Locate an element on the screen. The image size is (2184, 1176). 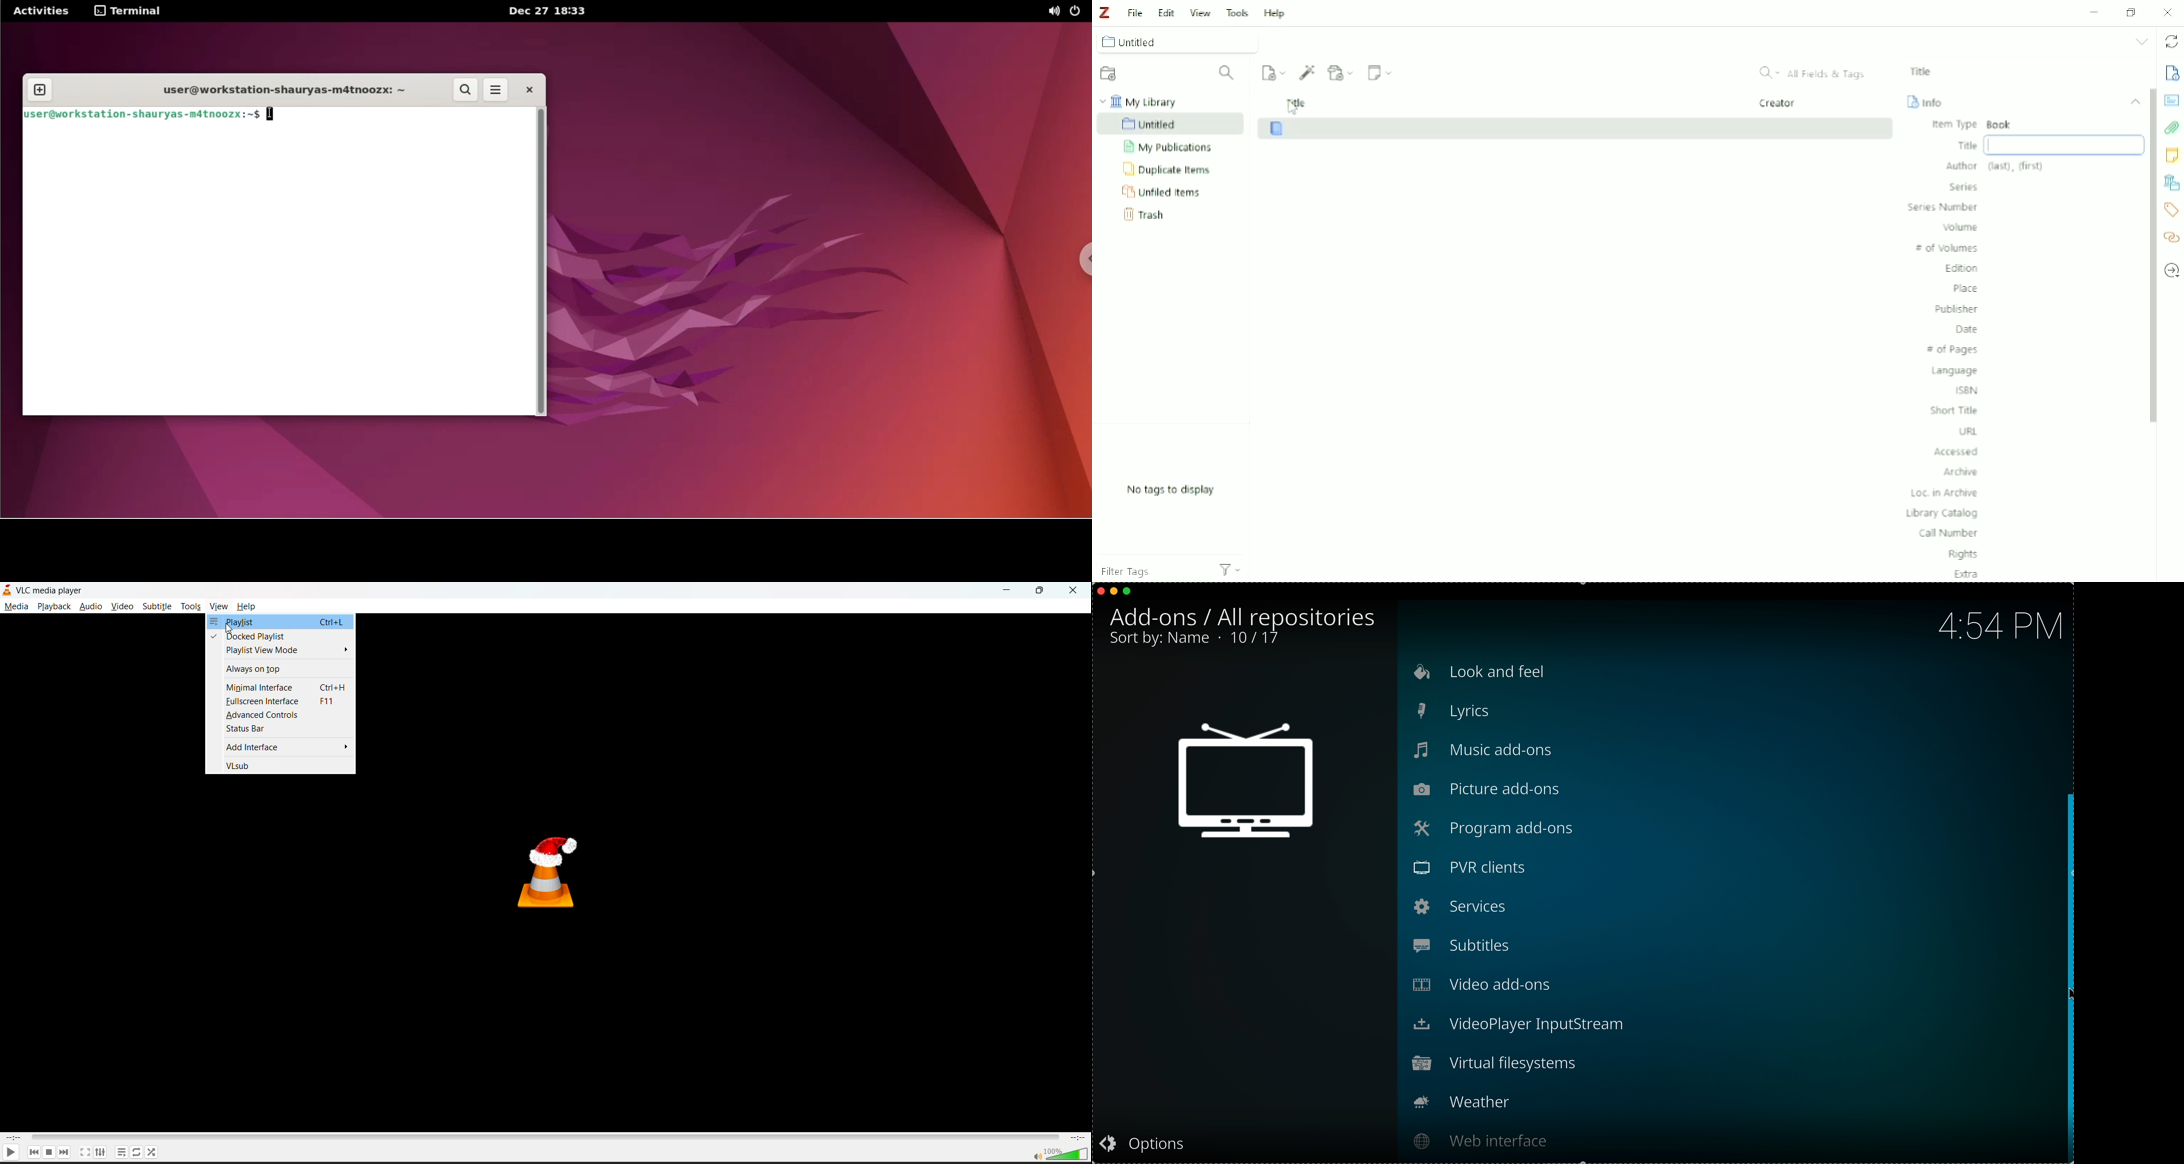
Series is located at coordinates (1966, 187).